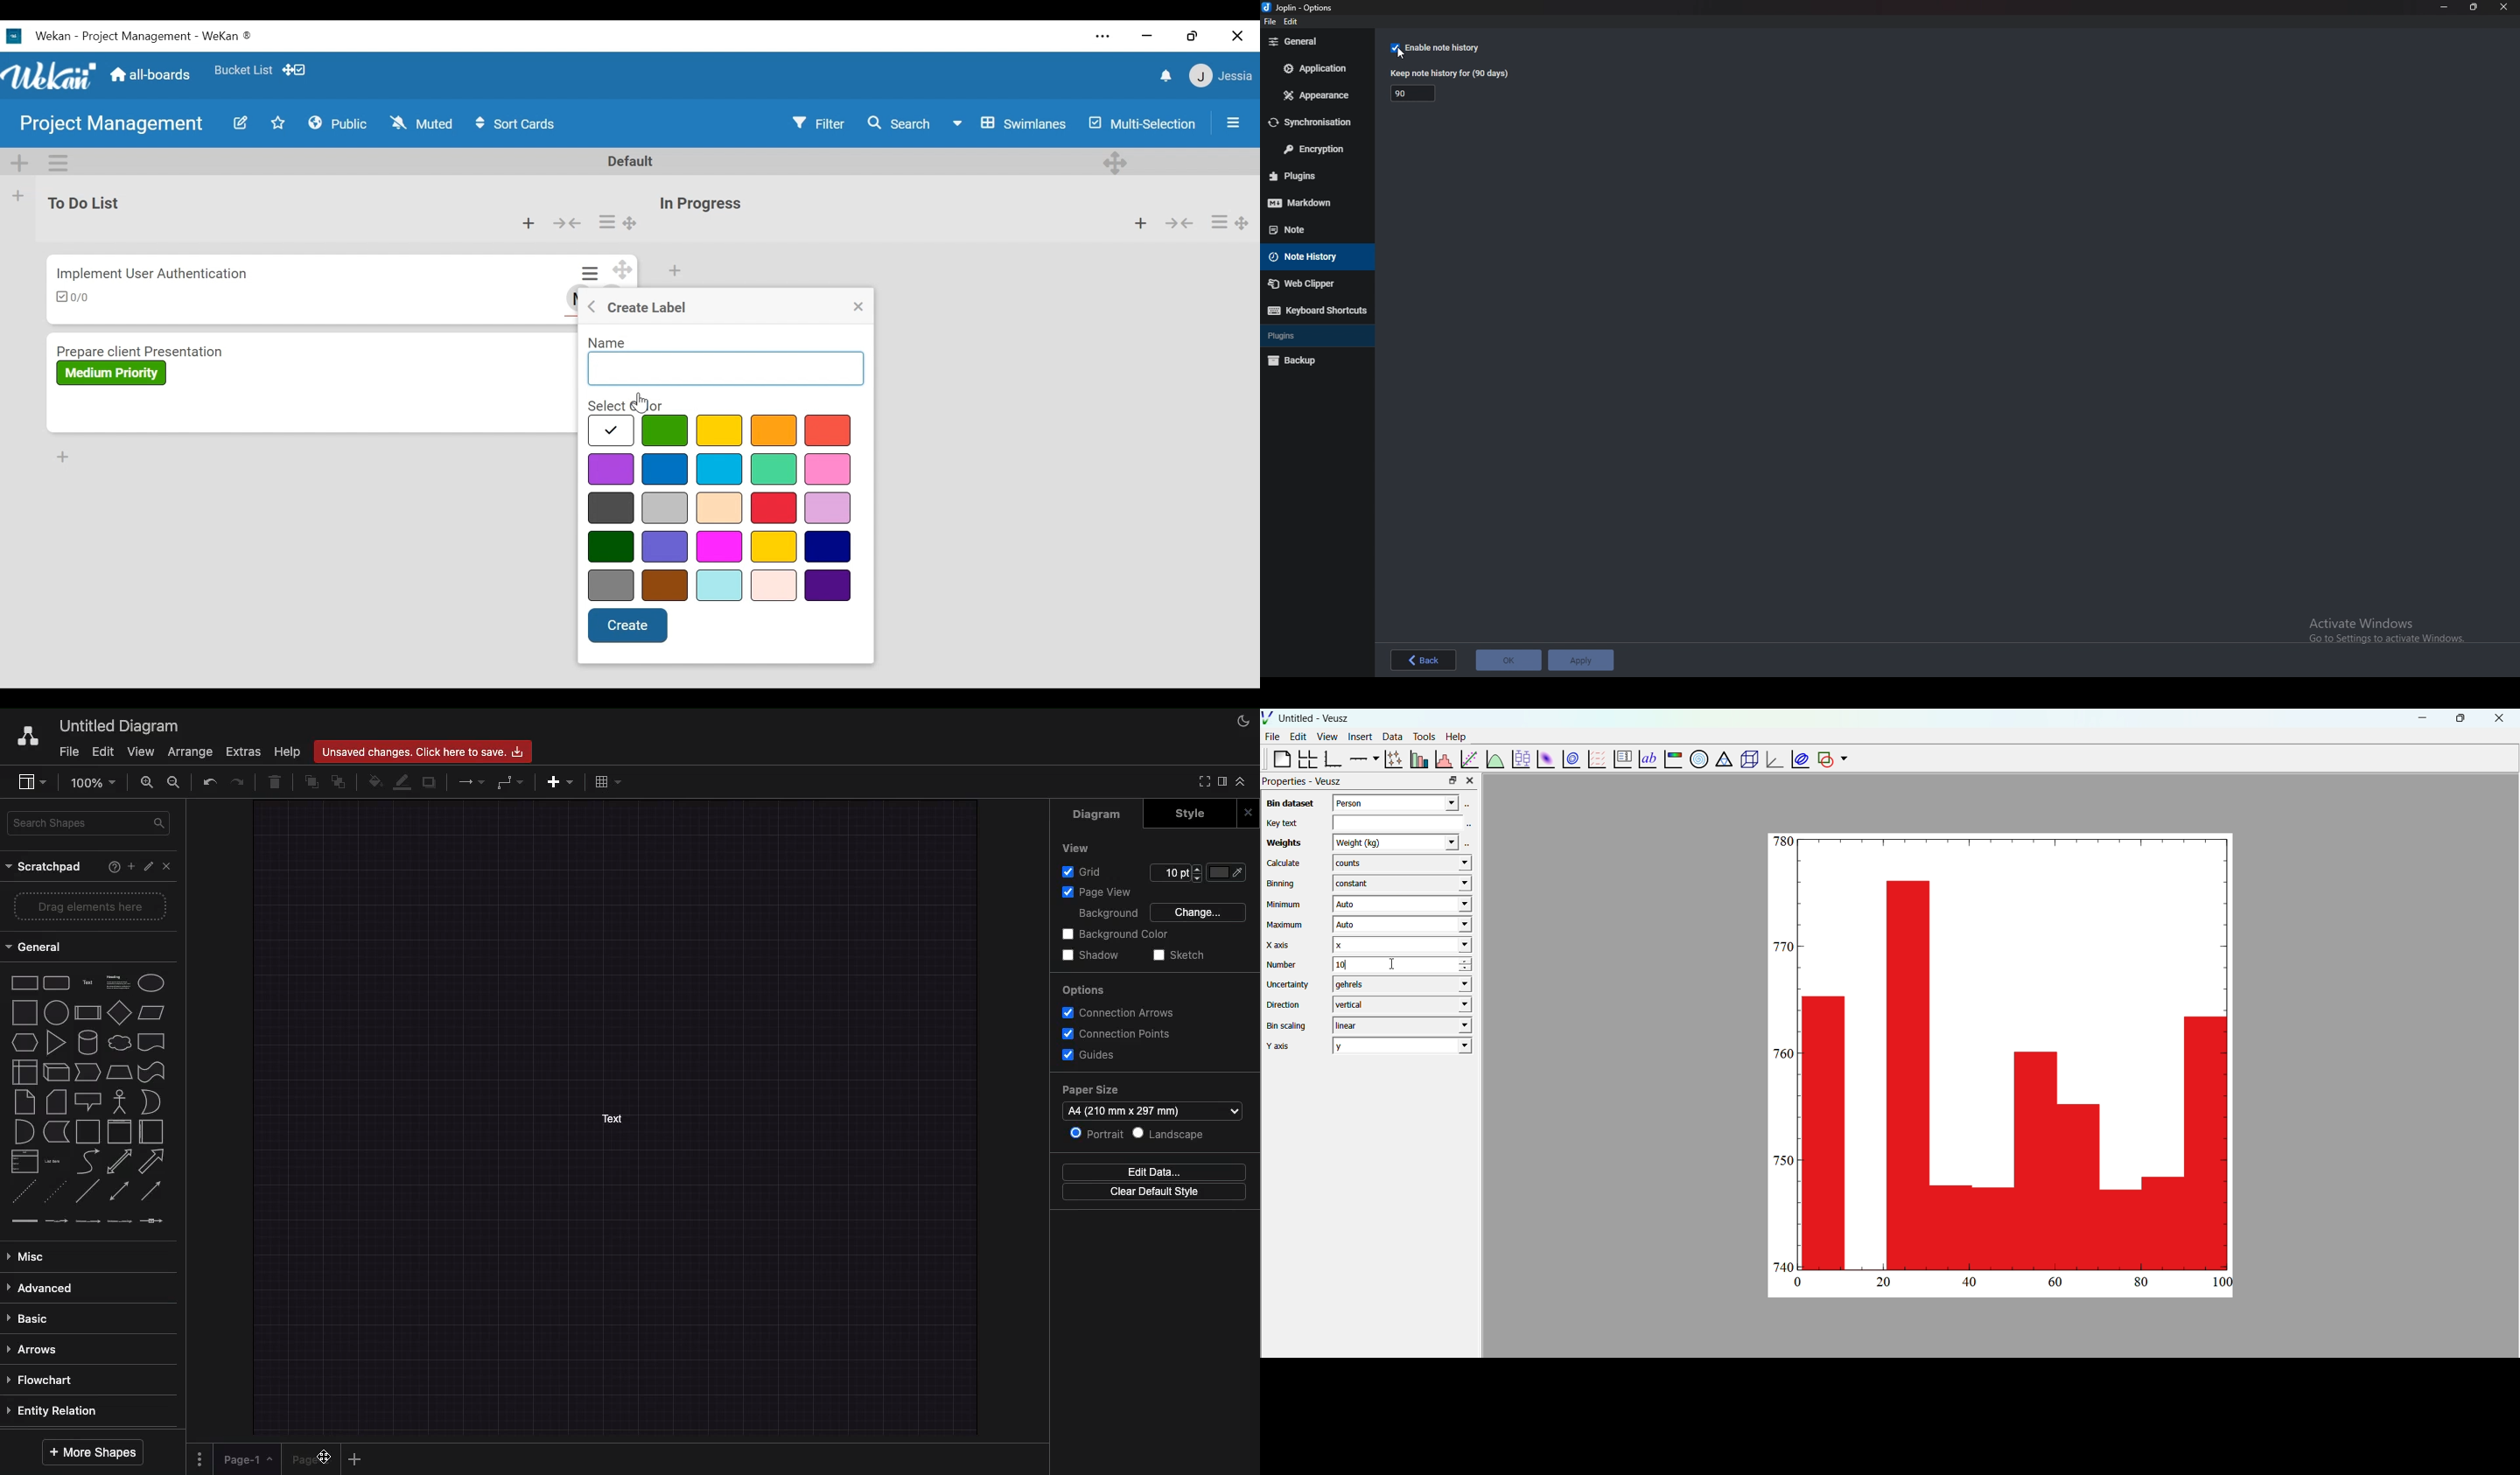 The height and width of the screenshot is (1484, 2520). Describe the element at coordinates (2388, 632) in the screenshot. I see `Activate Windows Go to Settings to activate Windows` at that location.